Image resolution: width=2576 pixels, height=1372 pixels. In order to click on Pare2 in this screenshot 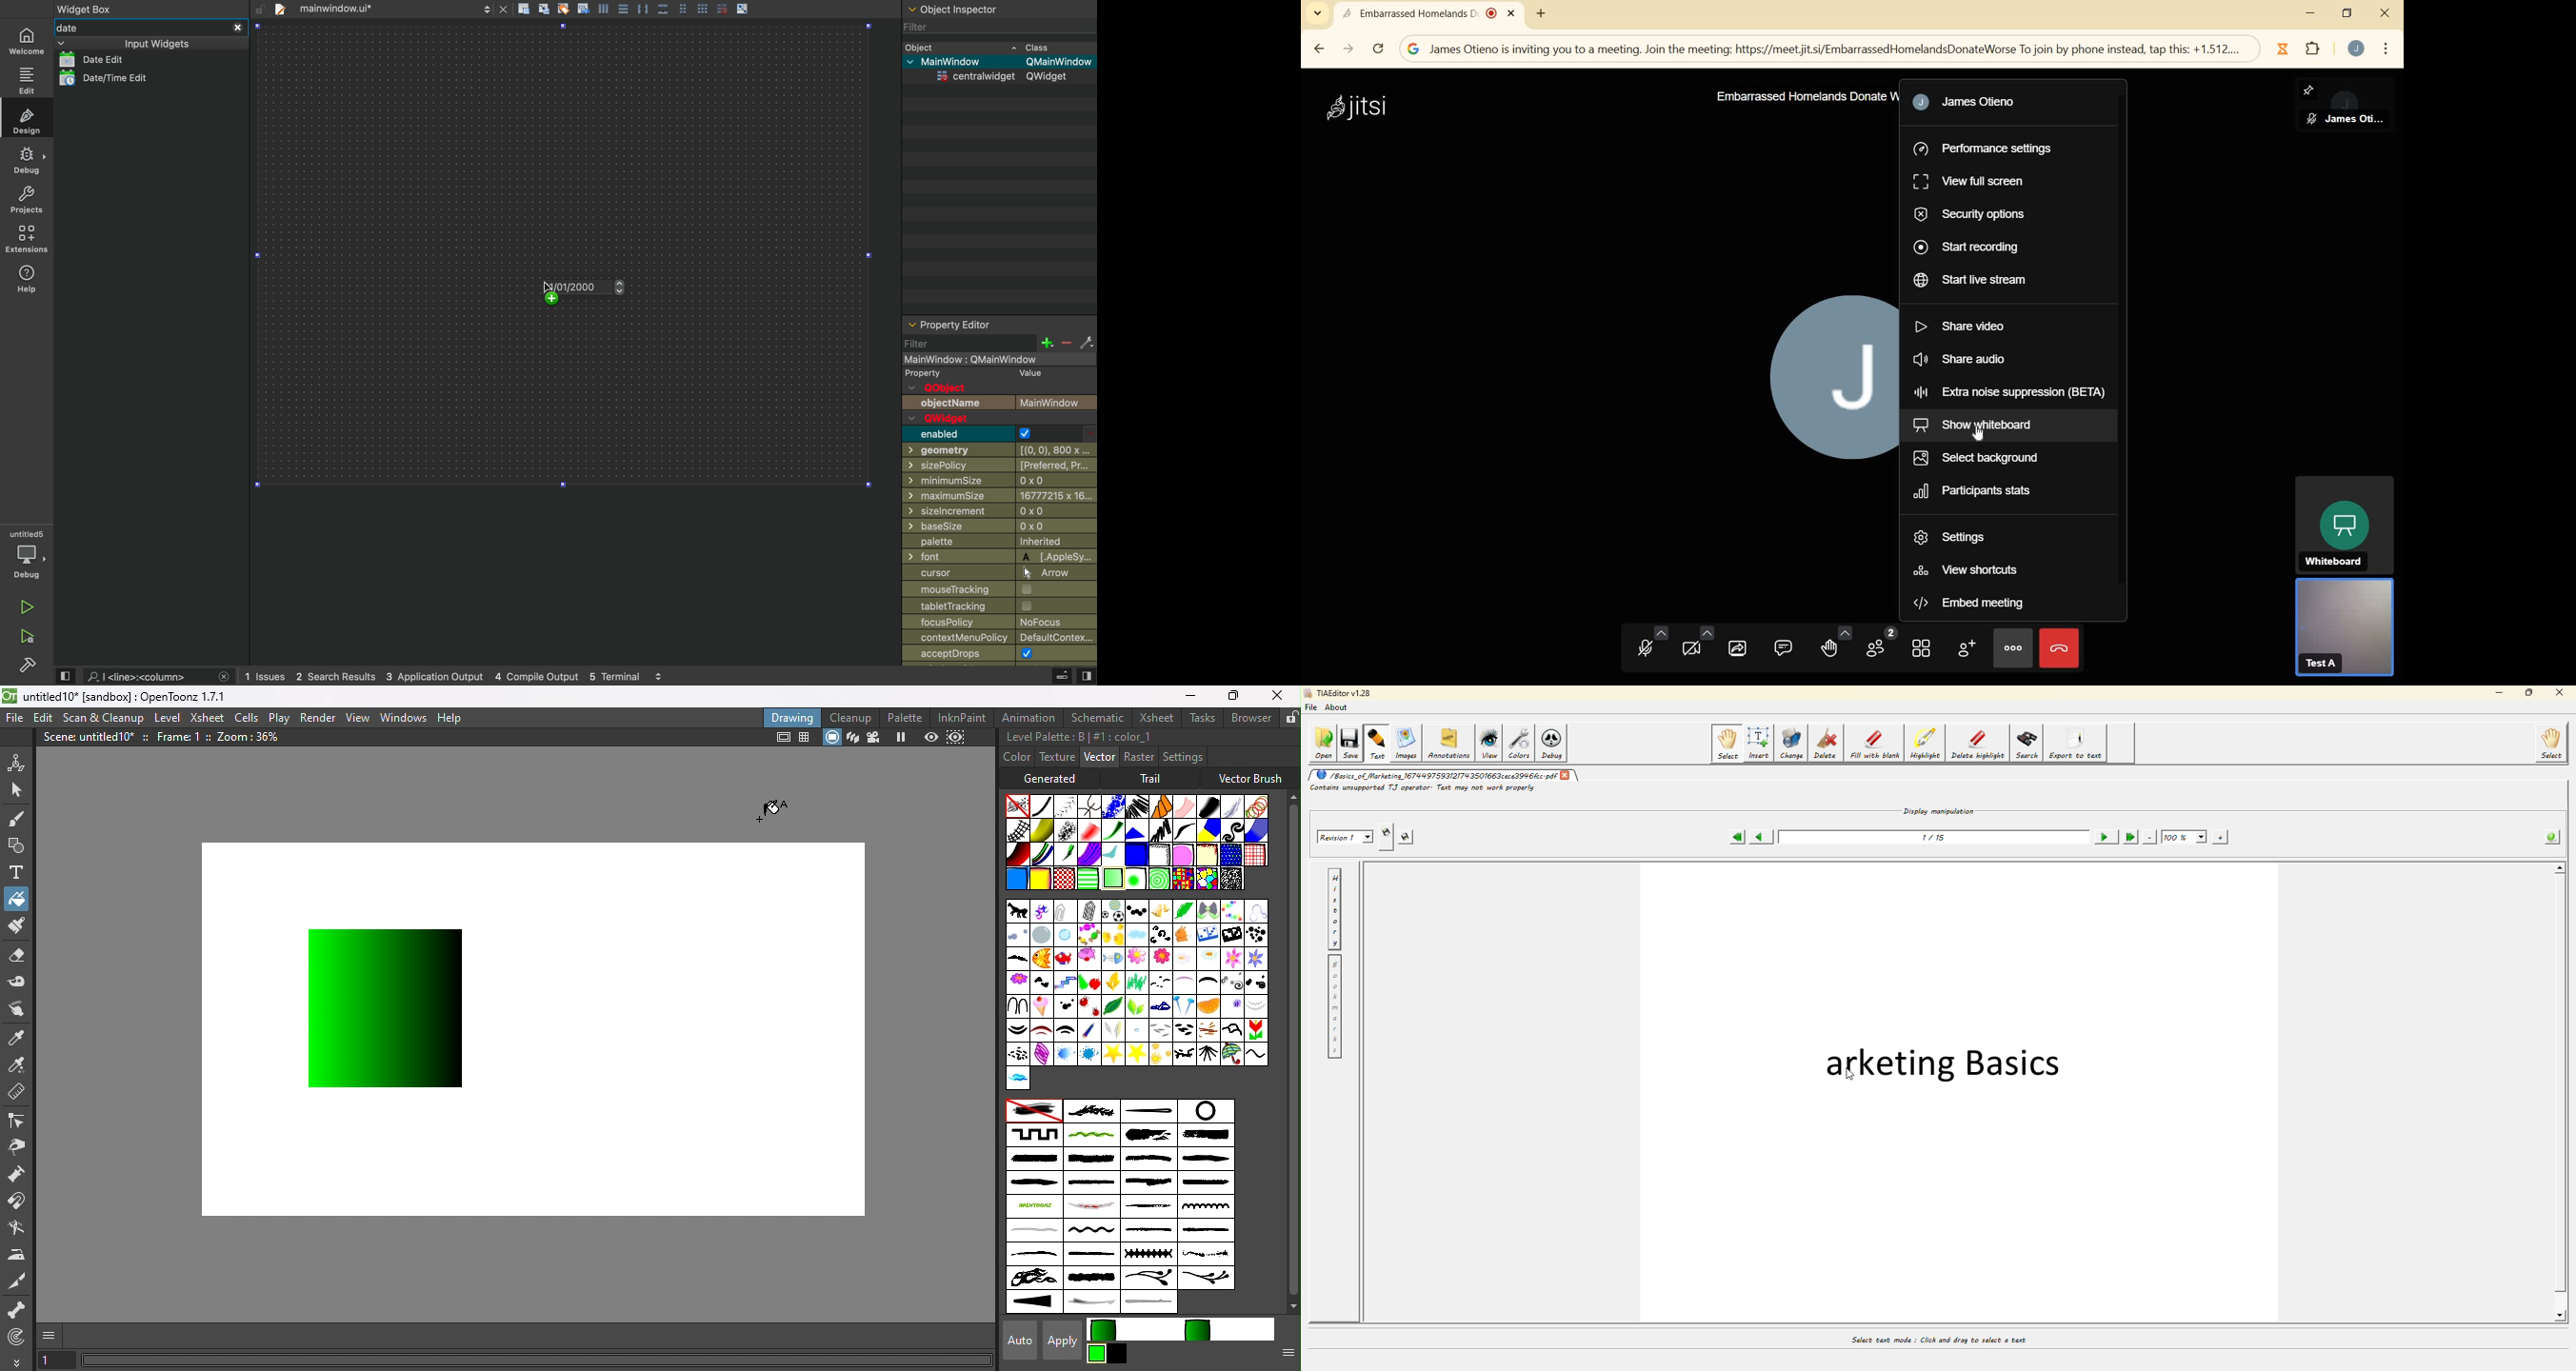, I will do `click(1064, 1029)`.